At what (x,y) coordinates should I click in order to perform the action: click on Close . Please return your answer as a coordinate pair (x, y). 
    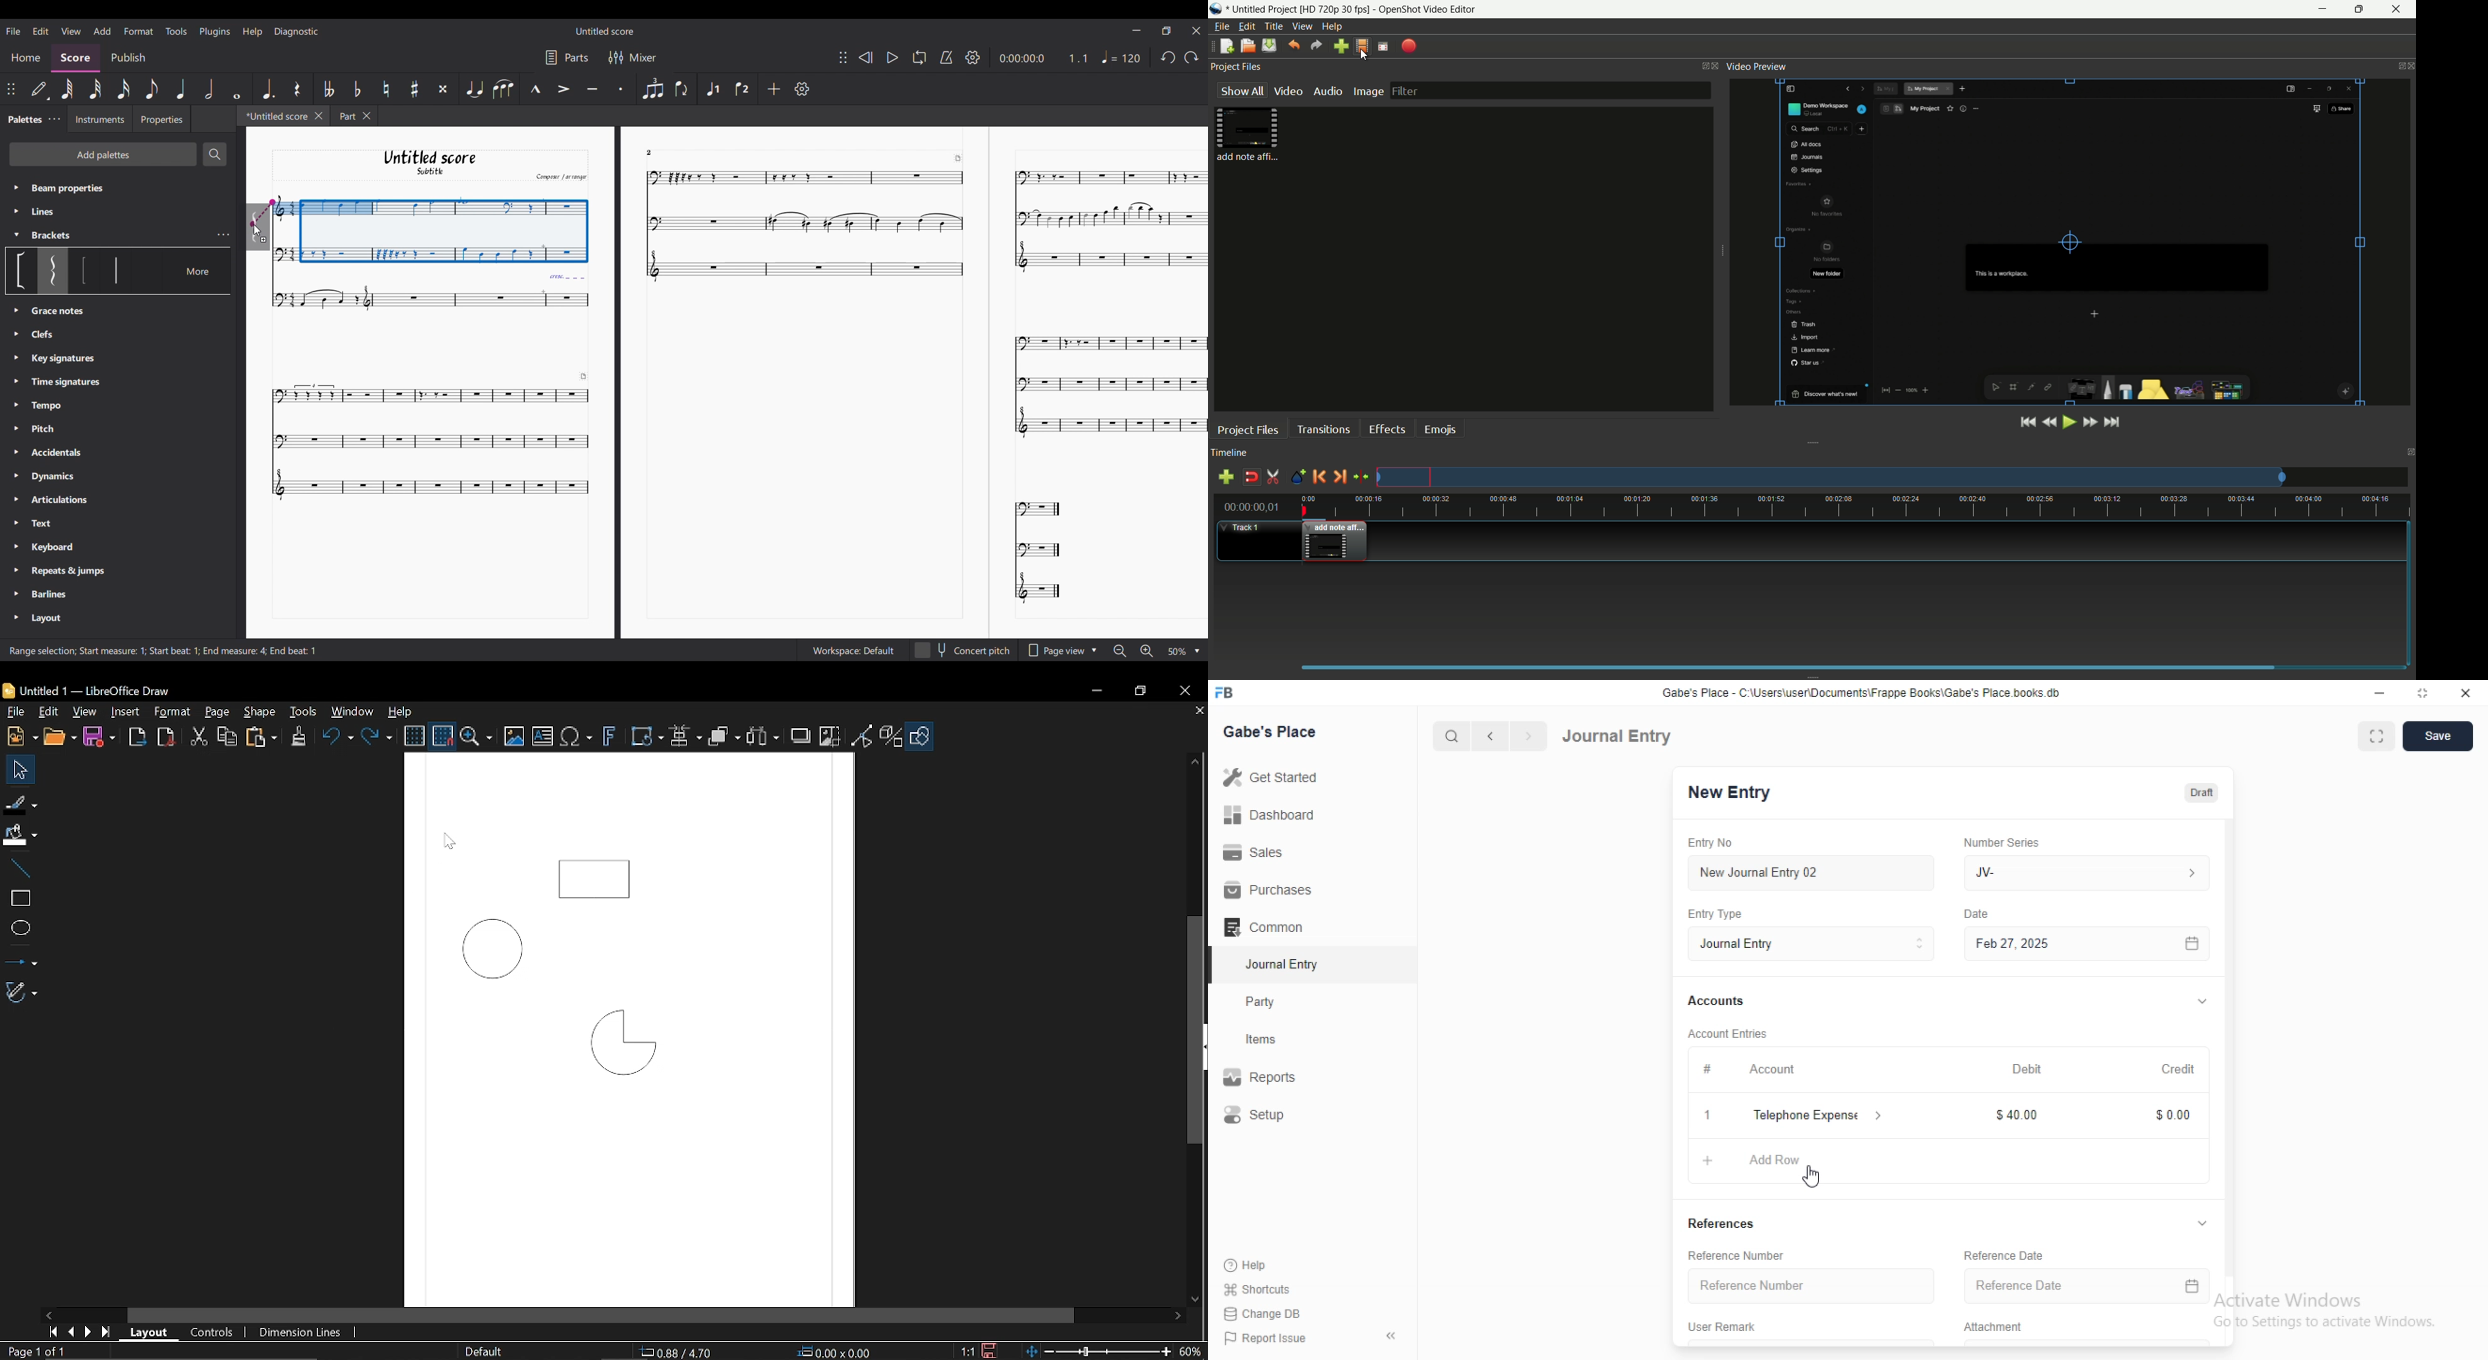
    Looking at the image, I should click on (1198, 30).